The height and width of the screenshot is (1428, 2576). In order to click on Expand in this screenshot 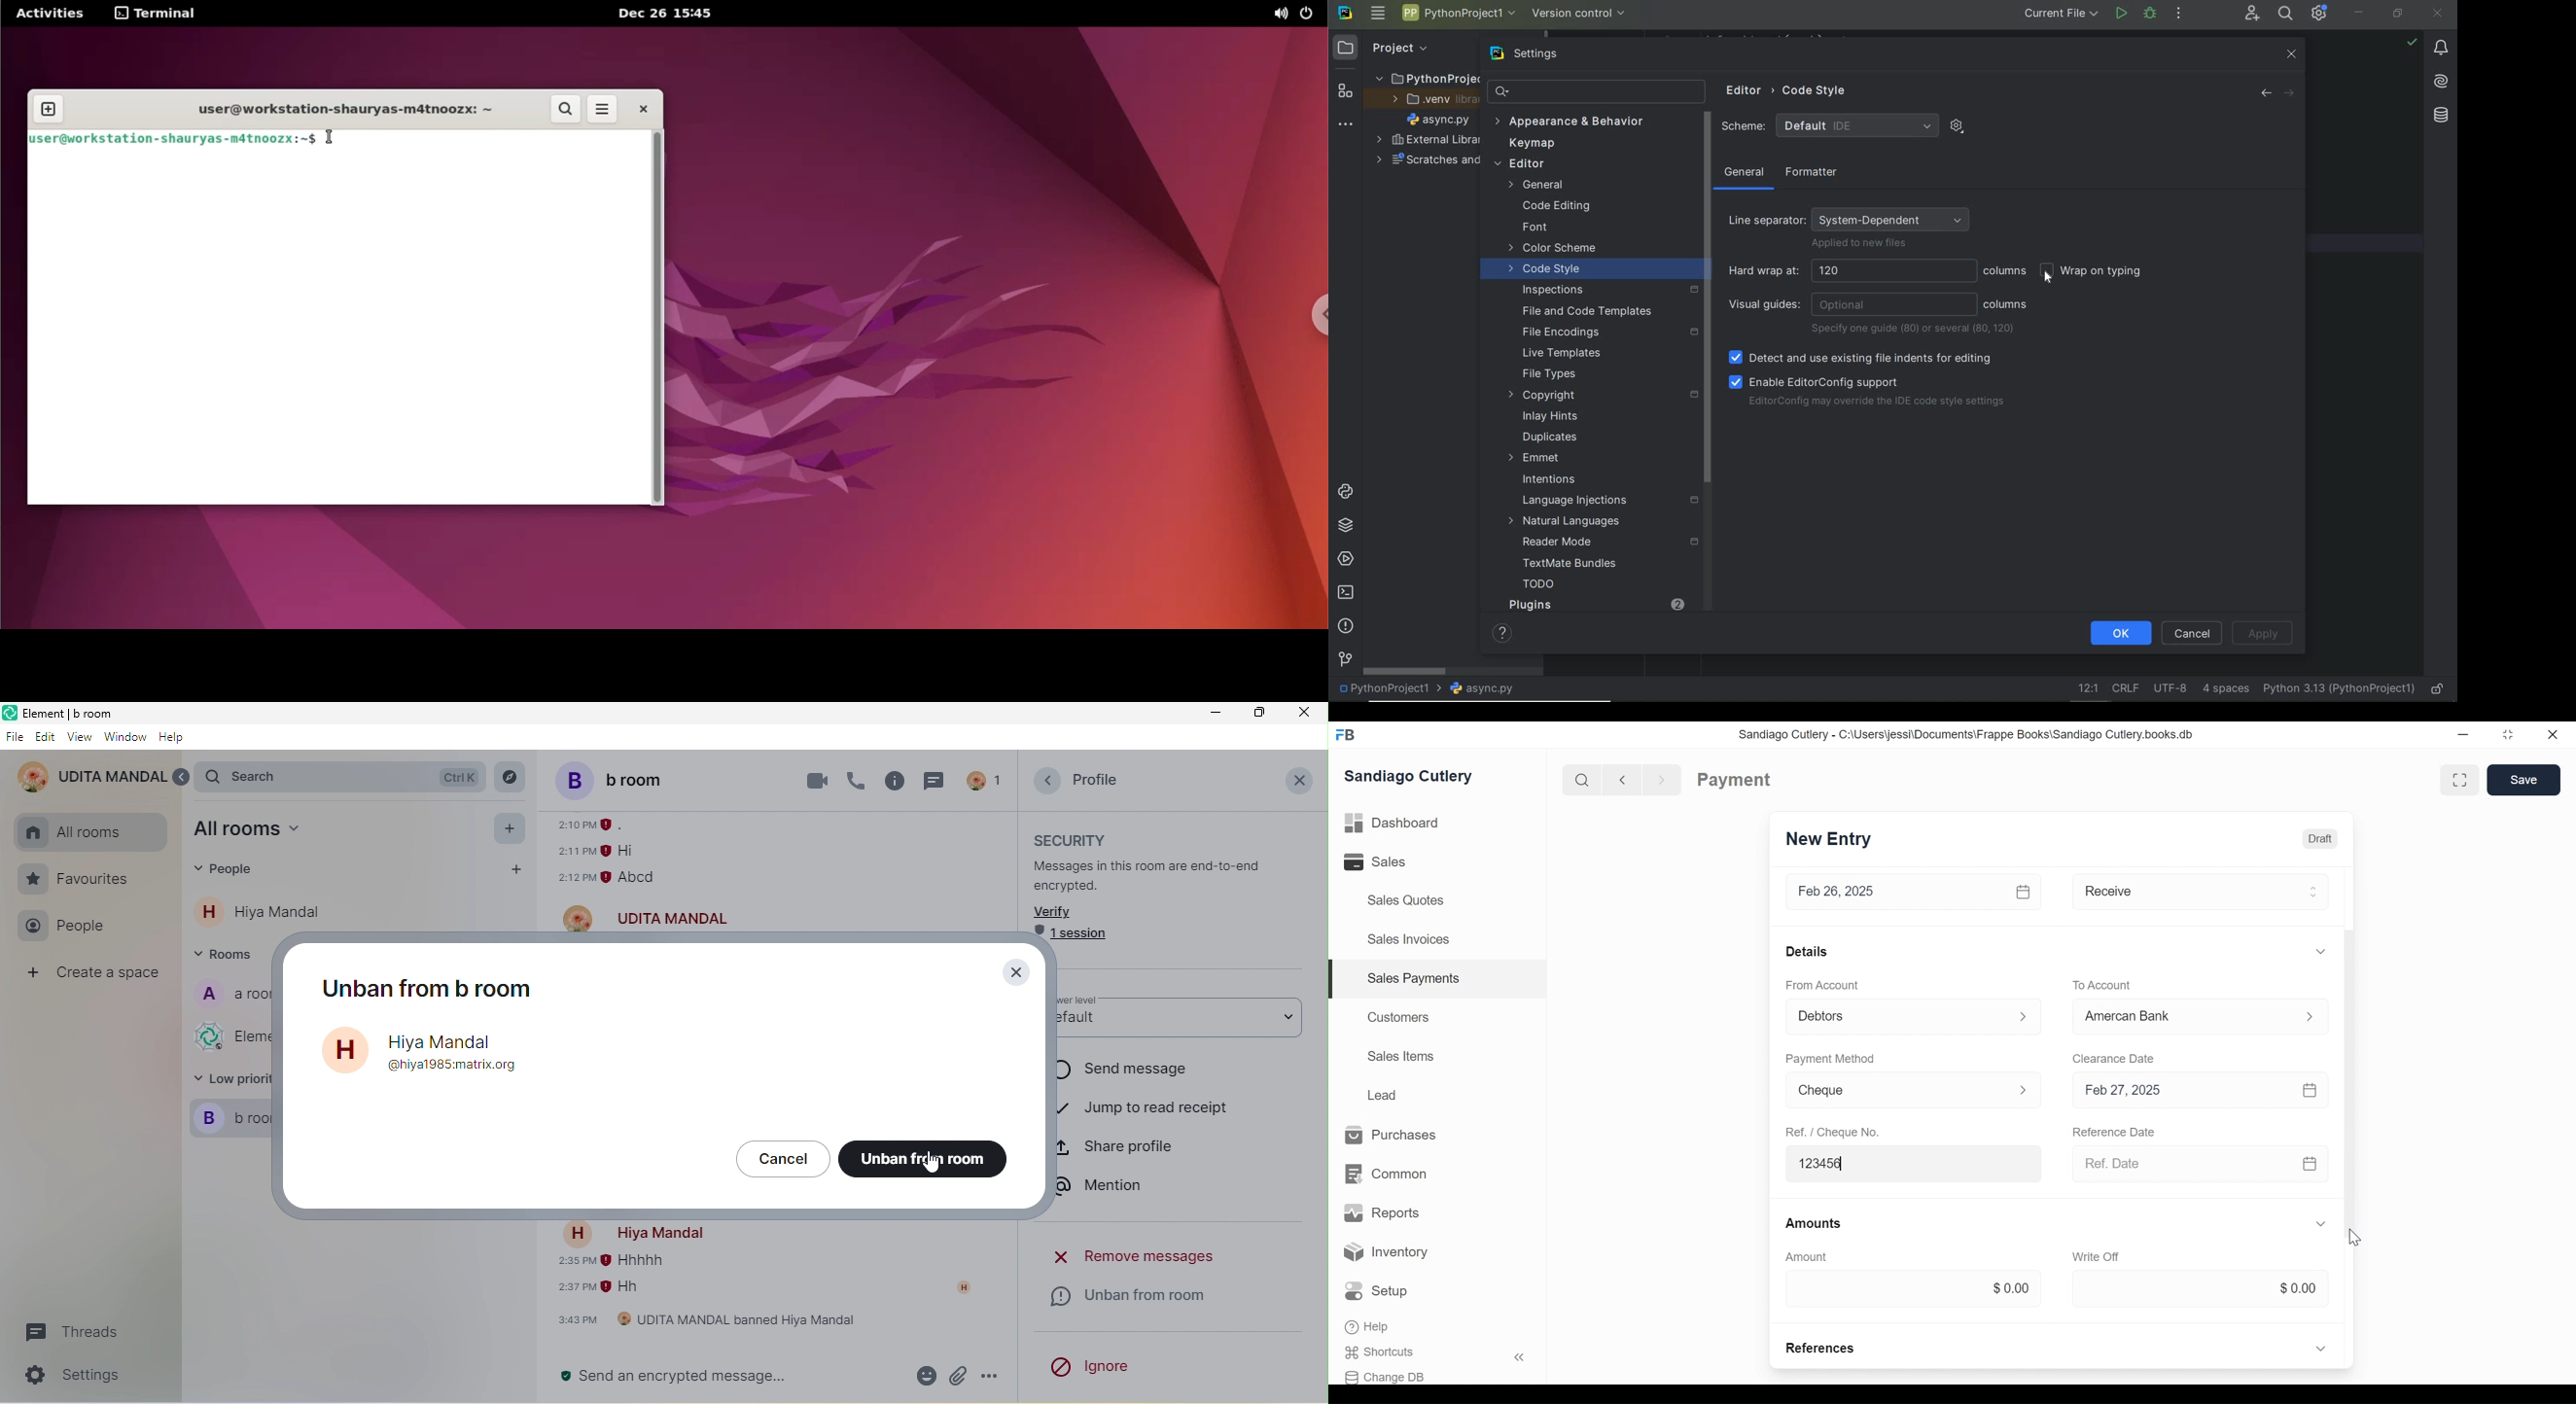, I will do `click(2025, 1017)`.